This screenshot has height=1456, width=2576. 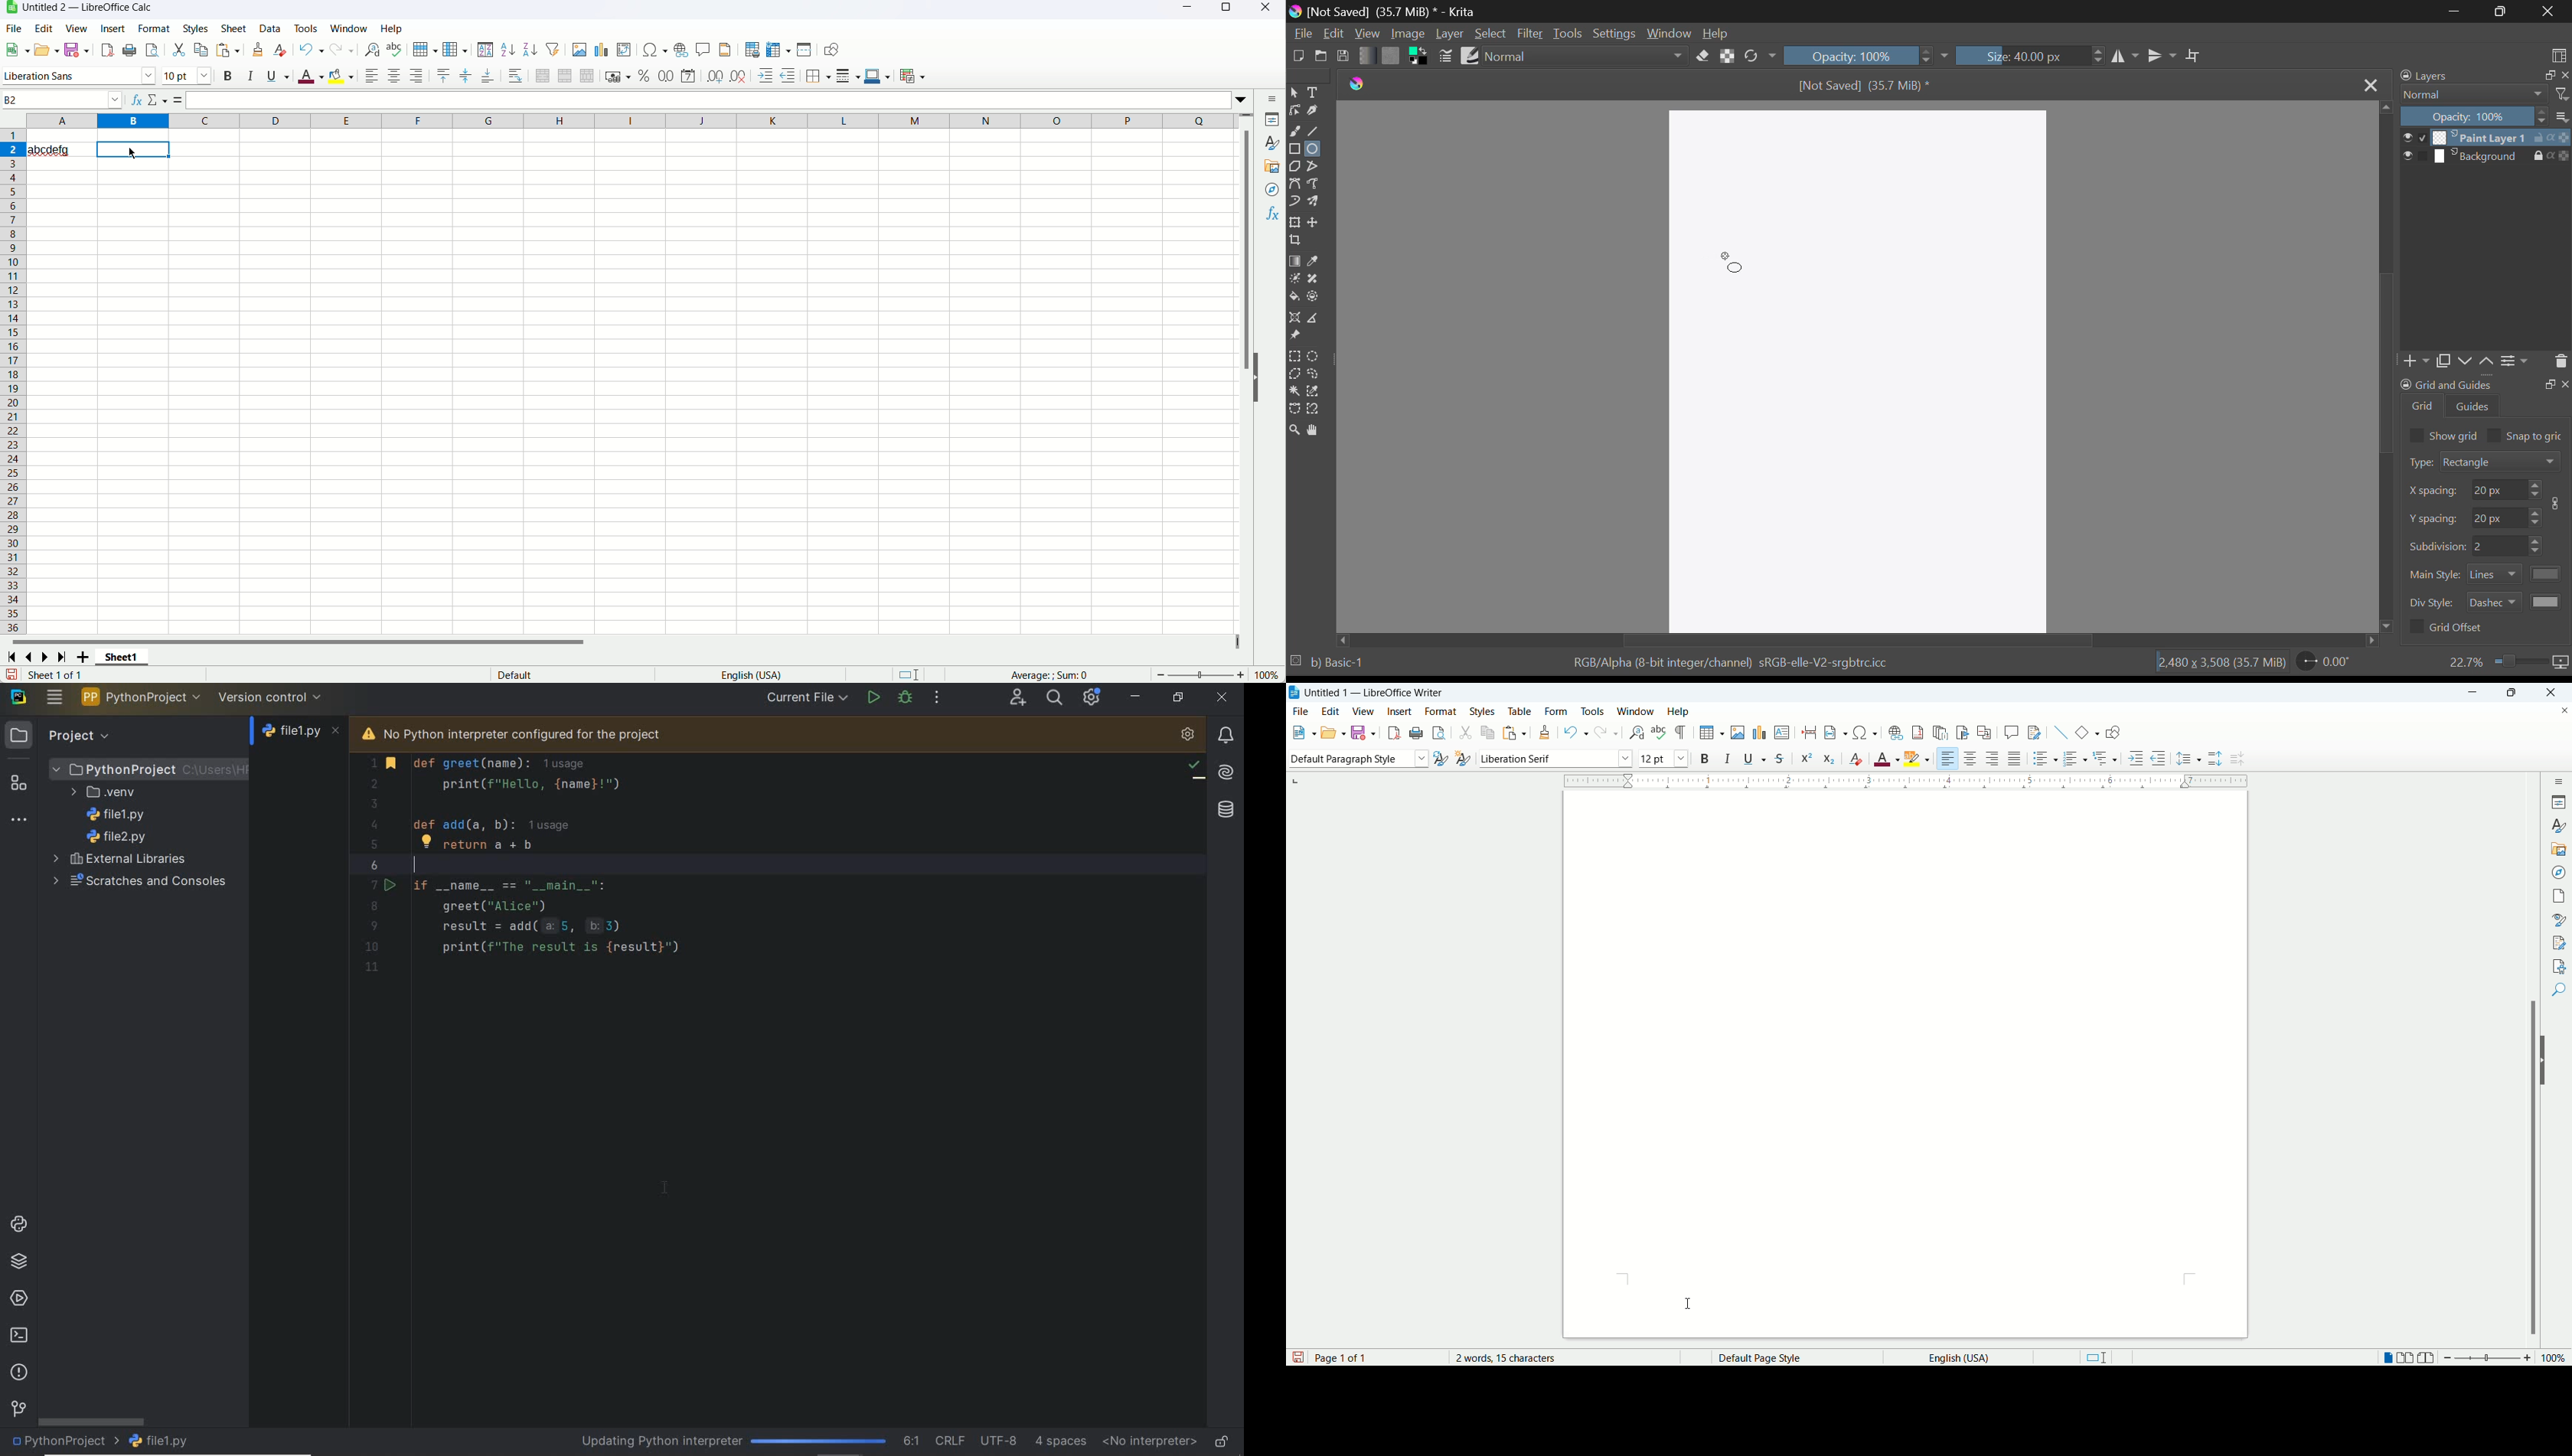 What do you see at coordinates (2327, 664) in the screenshot?
I see `Page Rotation` at bounding box center [2327, 664].